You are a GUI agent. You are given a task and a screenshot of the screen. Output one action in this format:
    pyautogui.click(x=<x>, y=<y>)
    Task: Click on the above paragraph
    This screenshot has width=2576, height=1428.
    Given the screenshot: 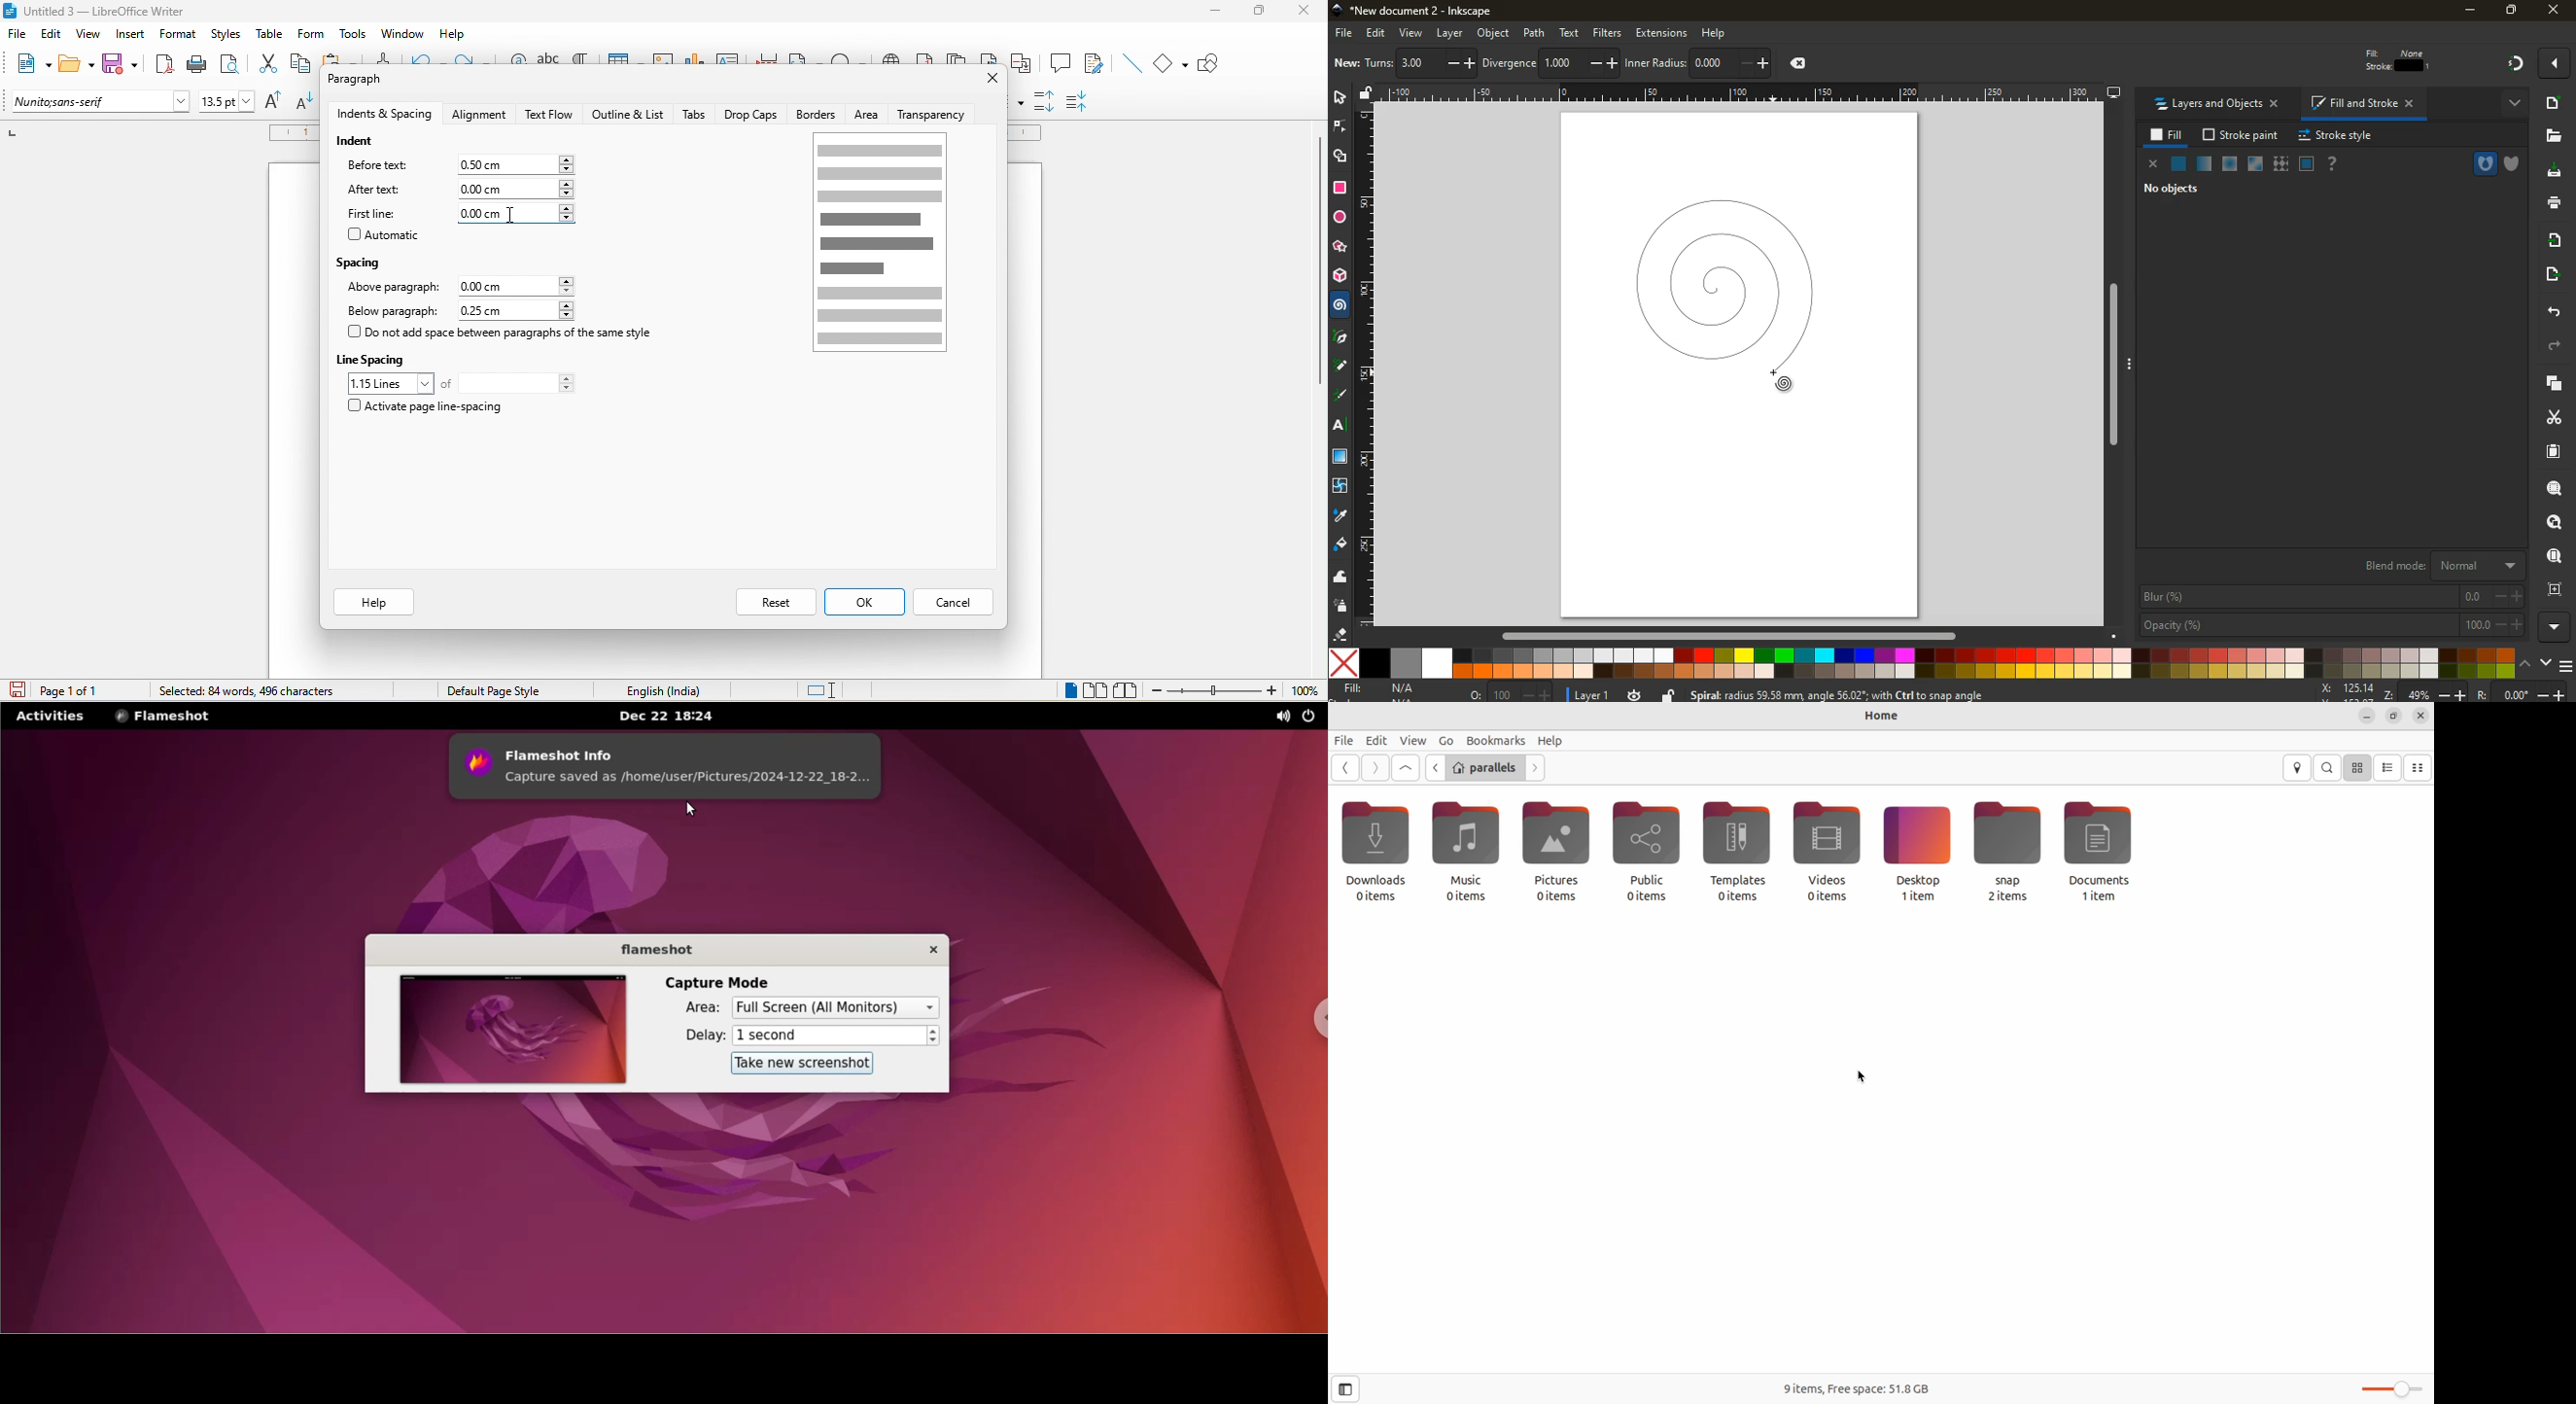 What is the action you would take?
    pyautogui.click(x=393, y=289)
    